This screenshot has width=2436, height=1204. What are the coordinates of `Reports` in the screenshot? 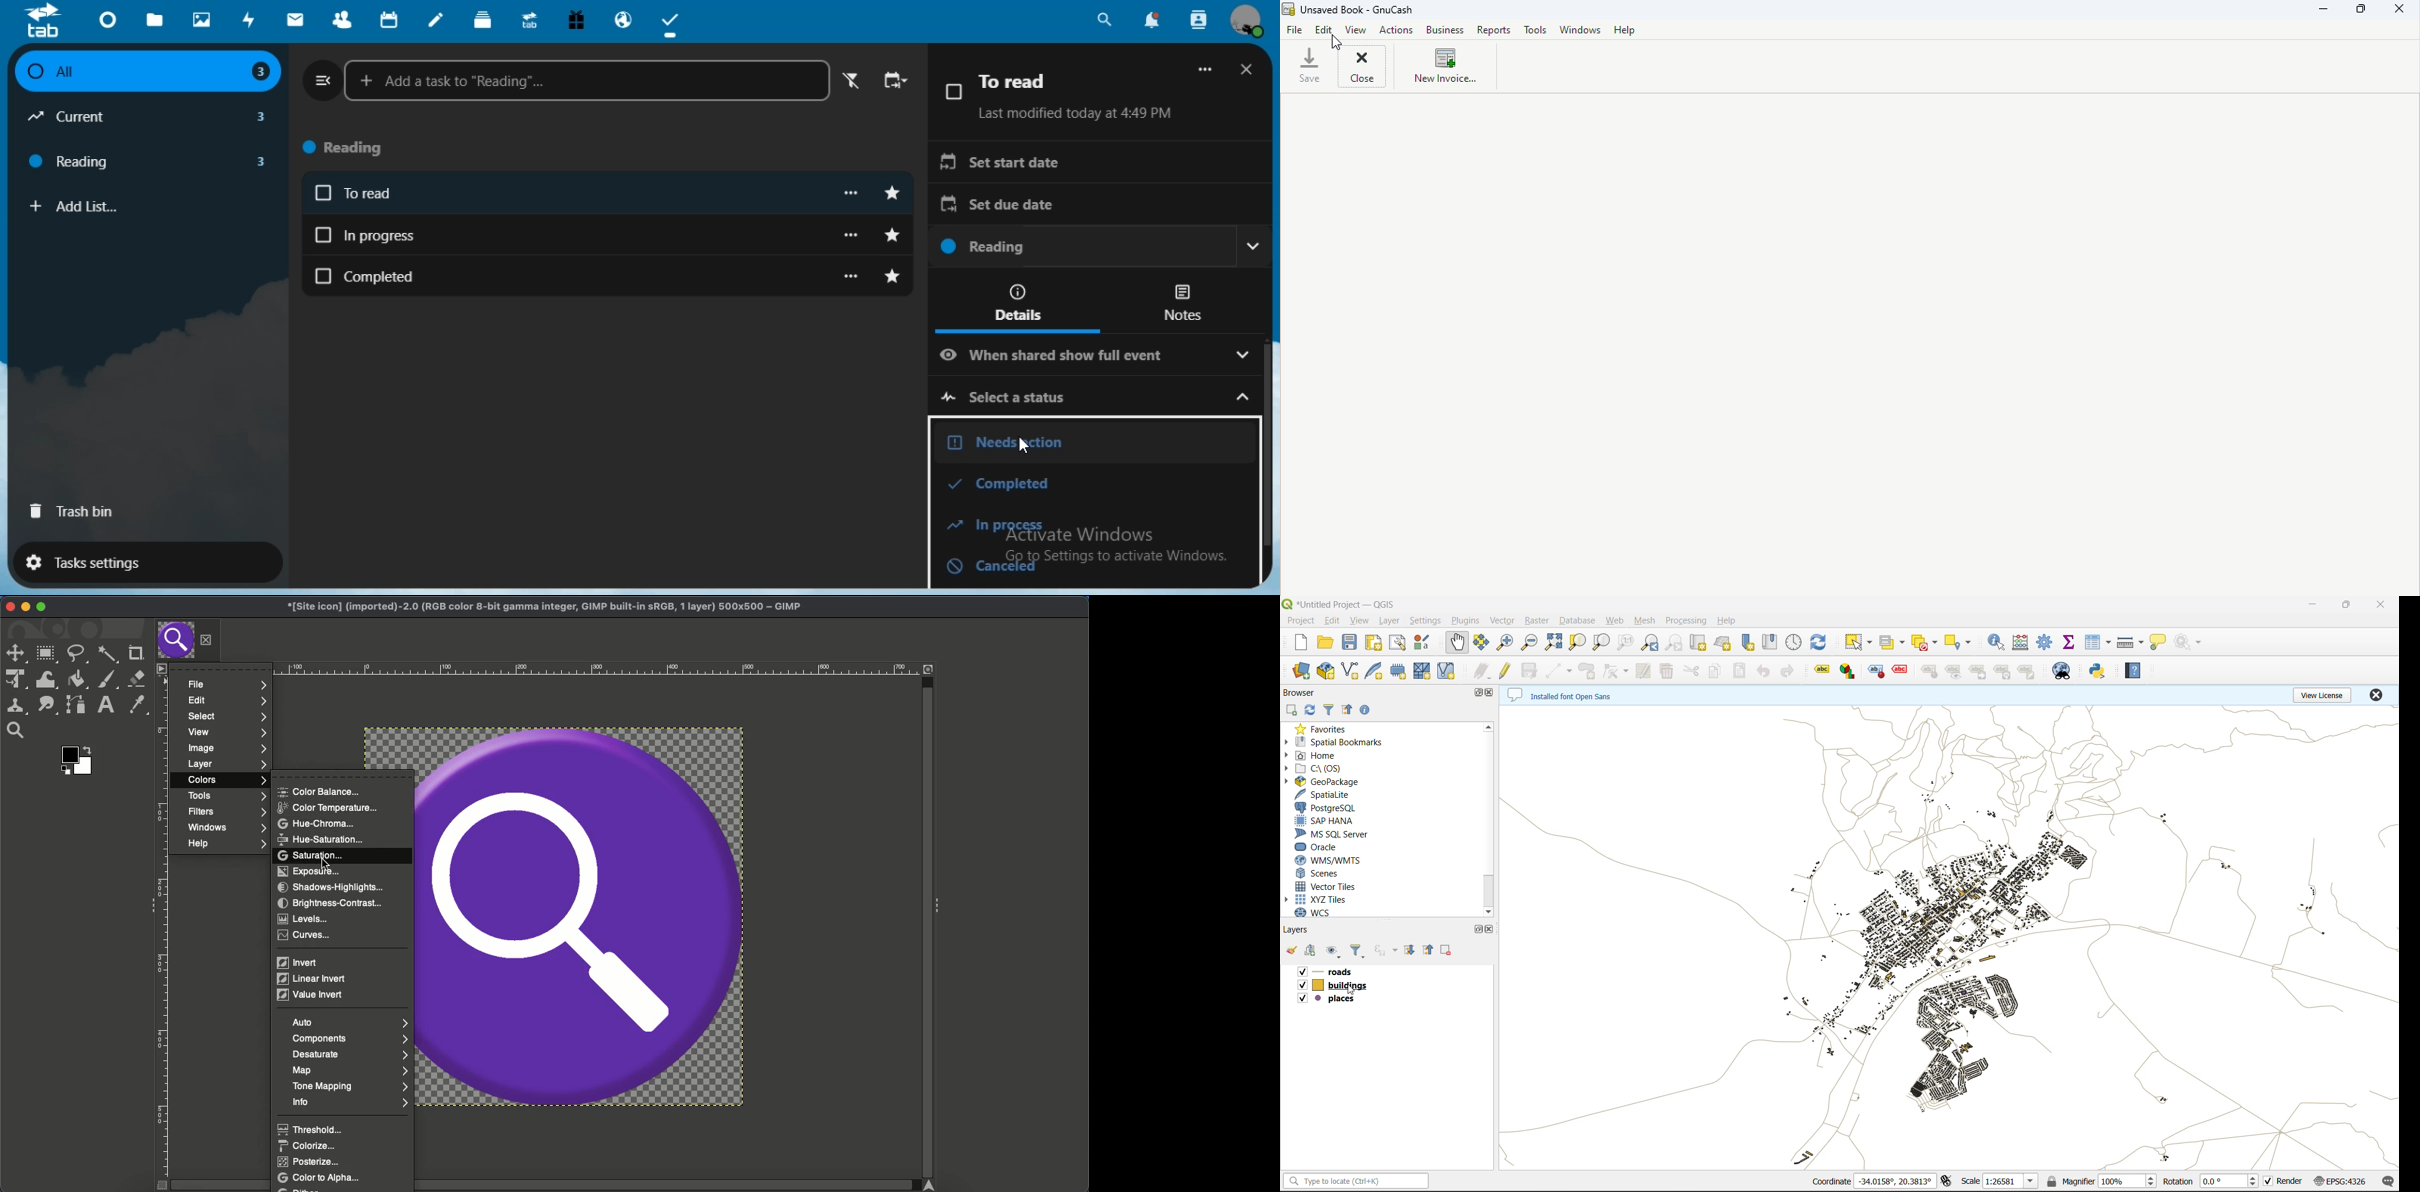 It's located at (1498, 32).